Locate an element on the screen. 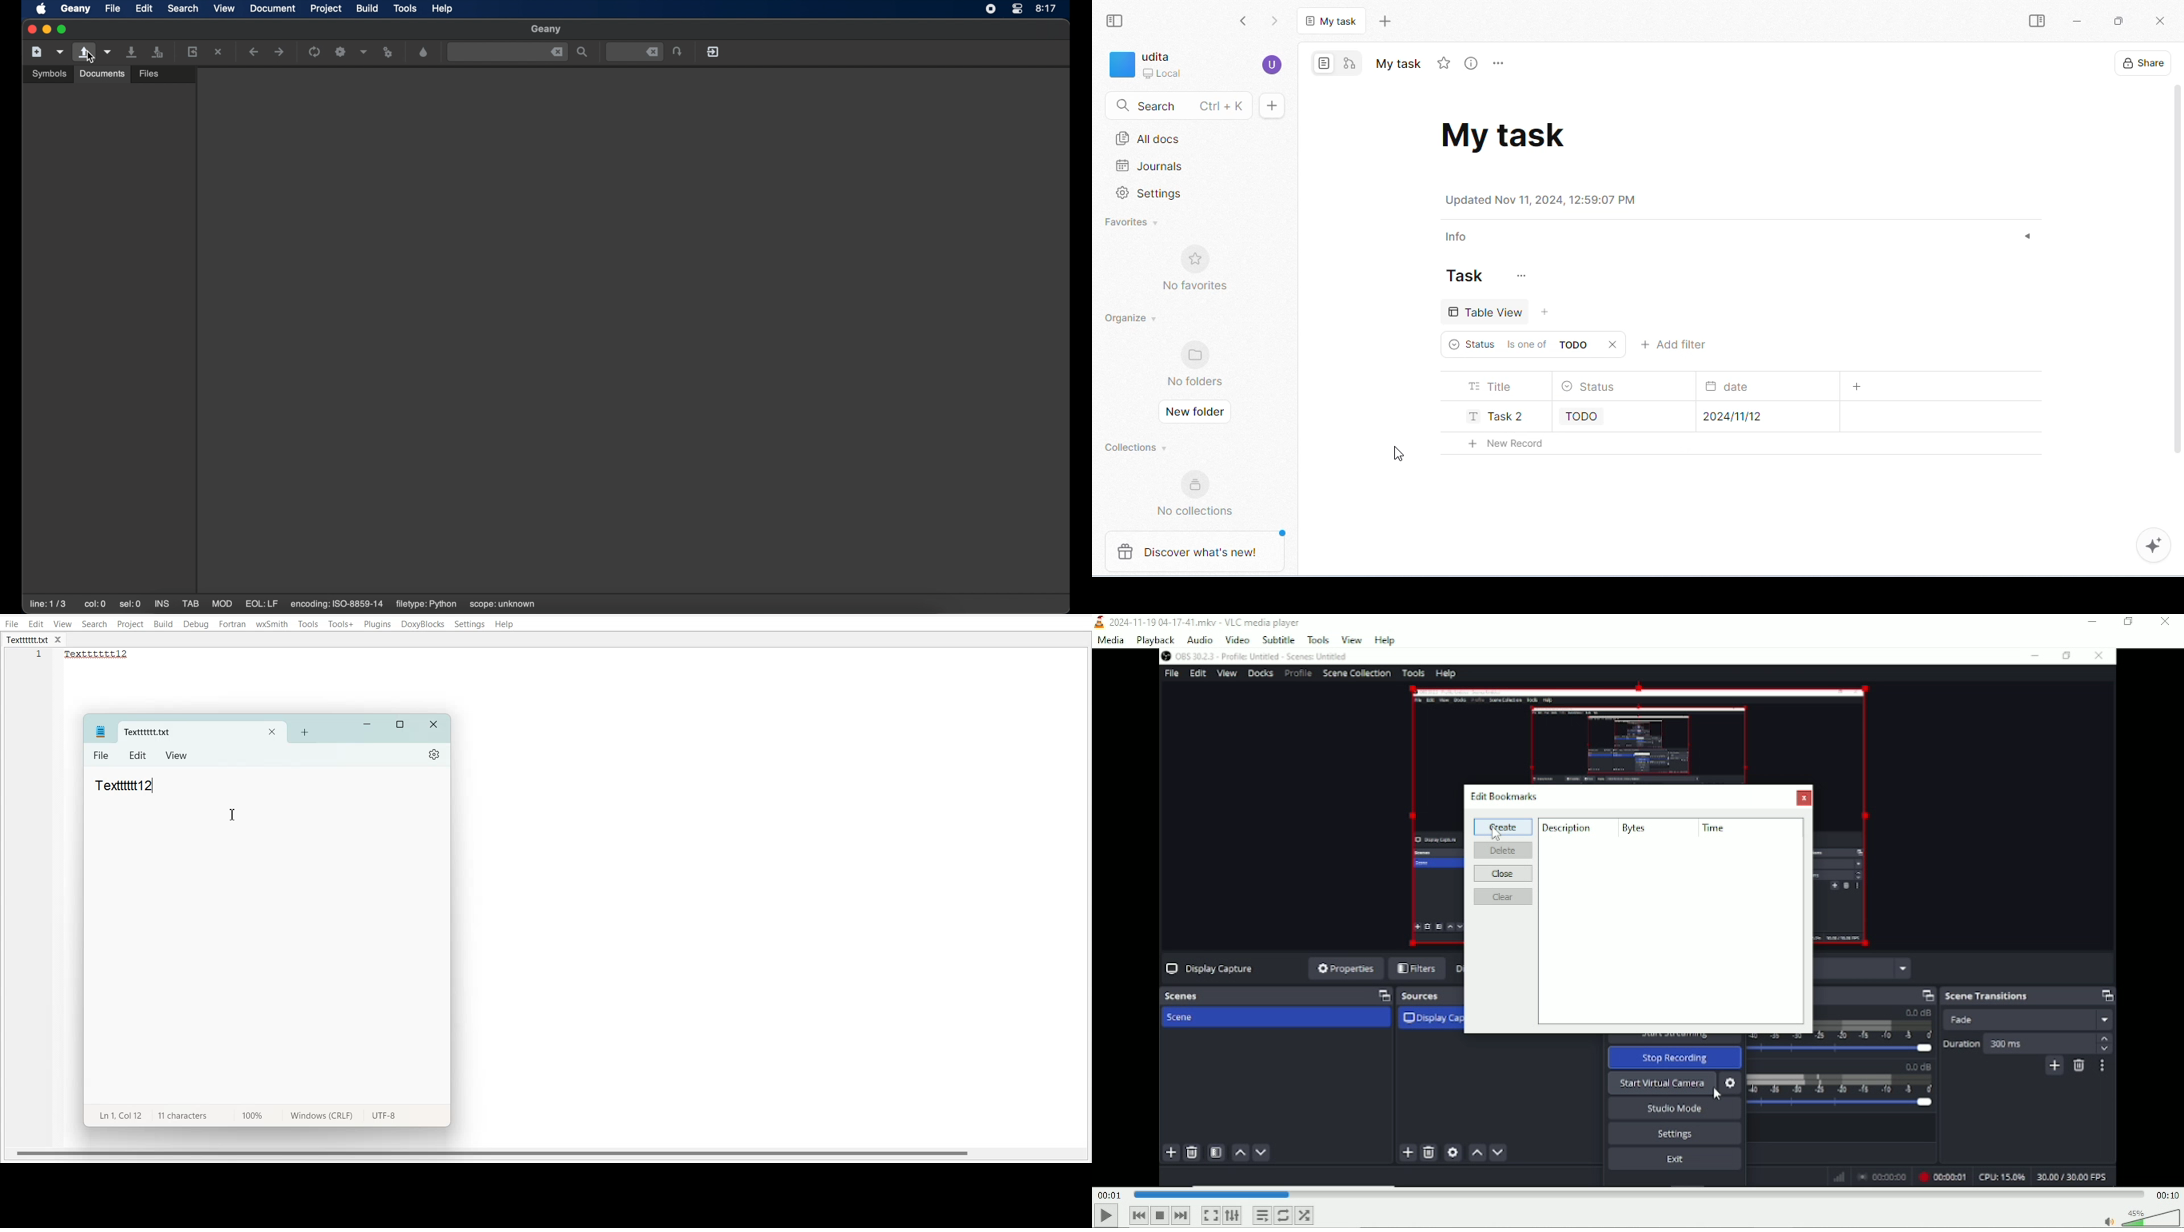 This screenshot has width=2184, height=1232. add column is located at coordinates (1859, 387).